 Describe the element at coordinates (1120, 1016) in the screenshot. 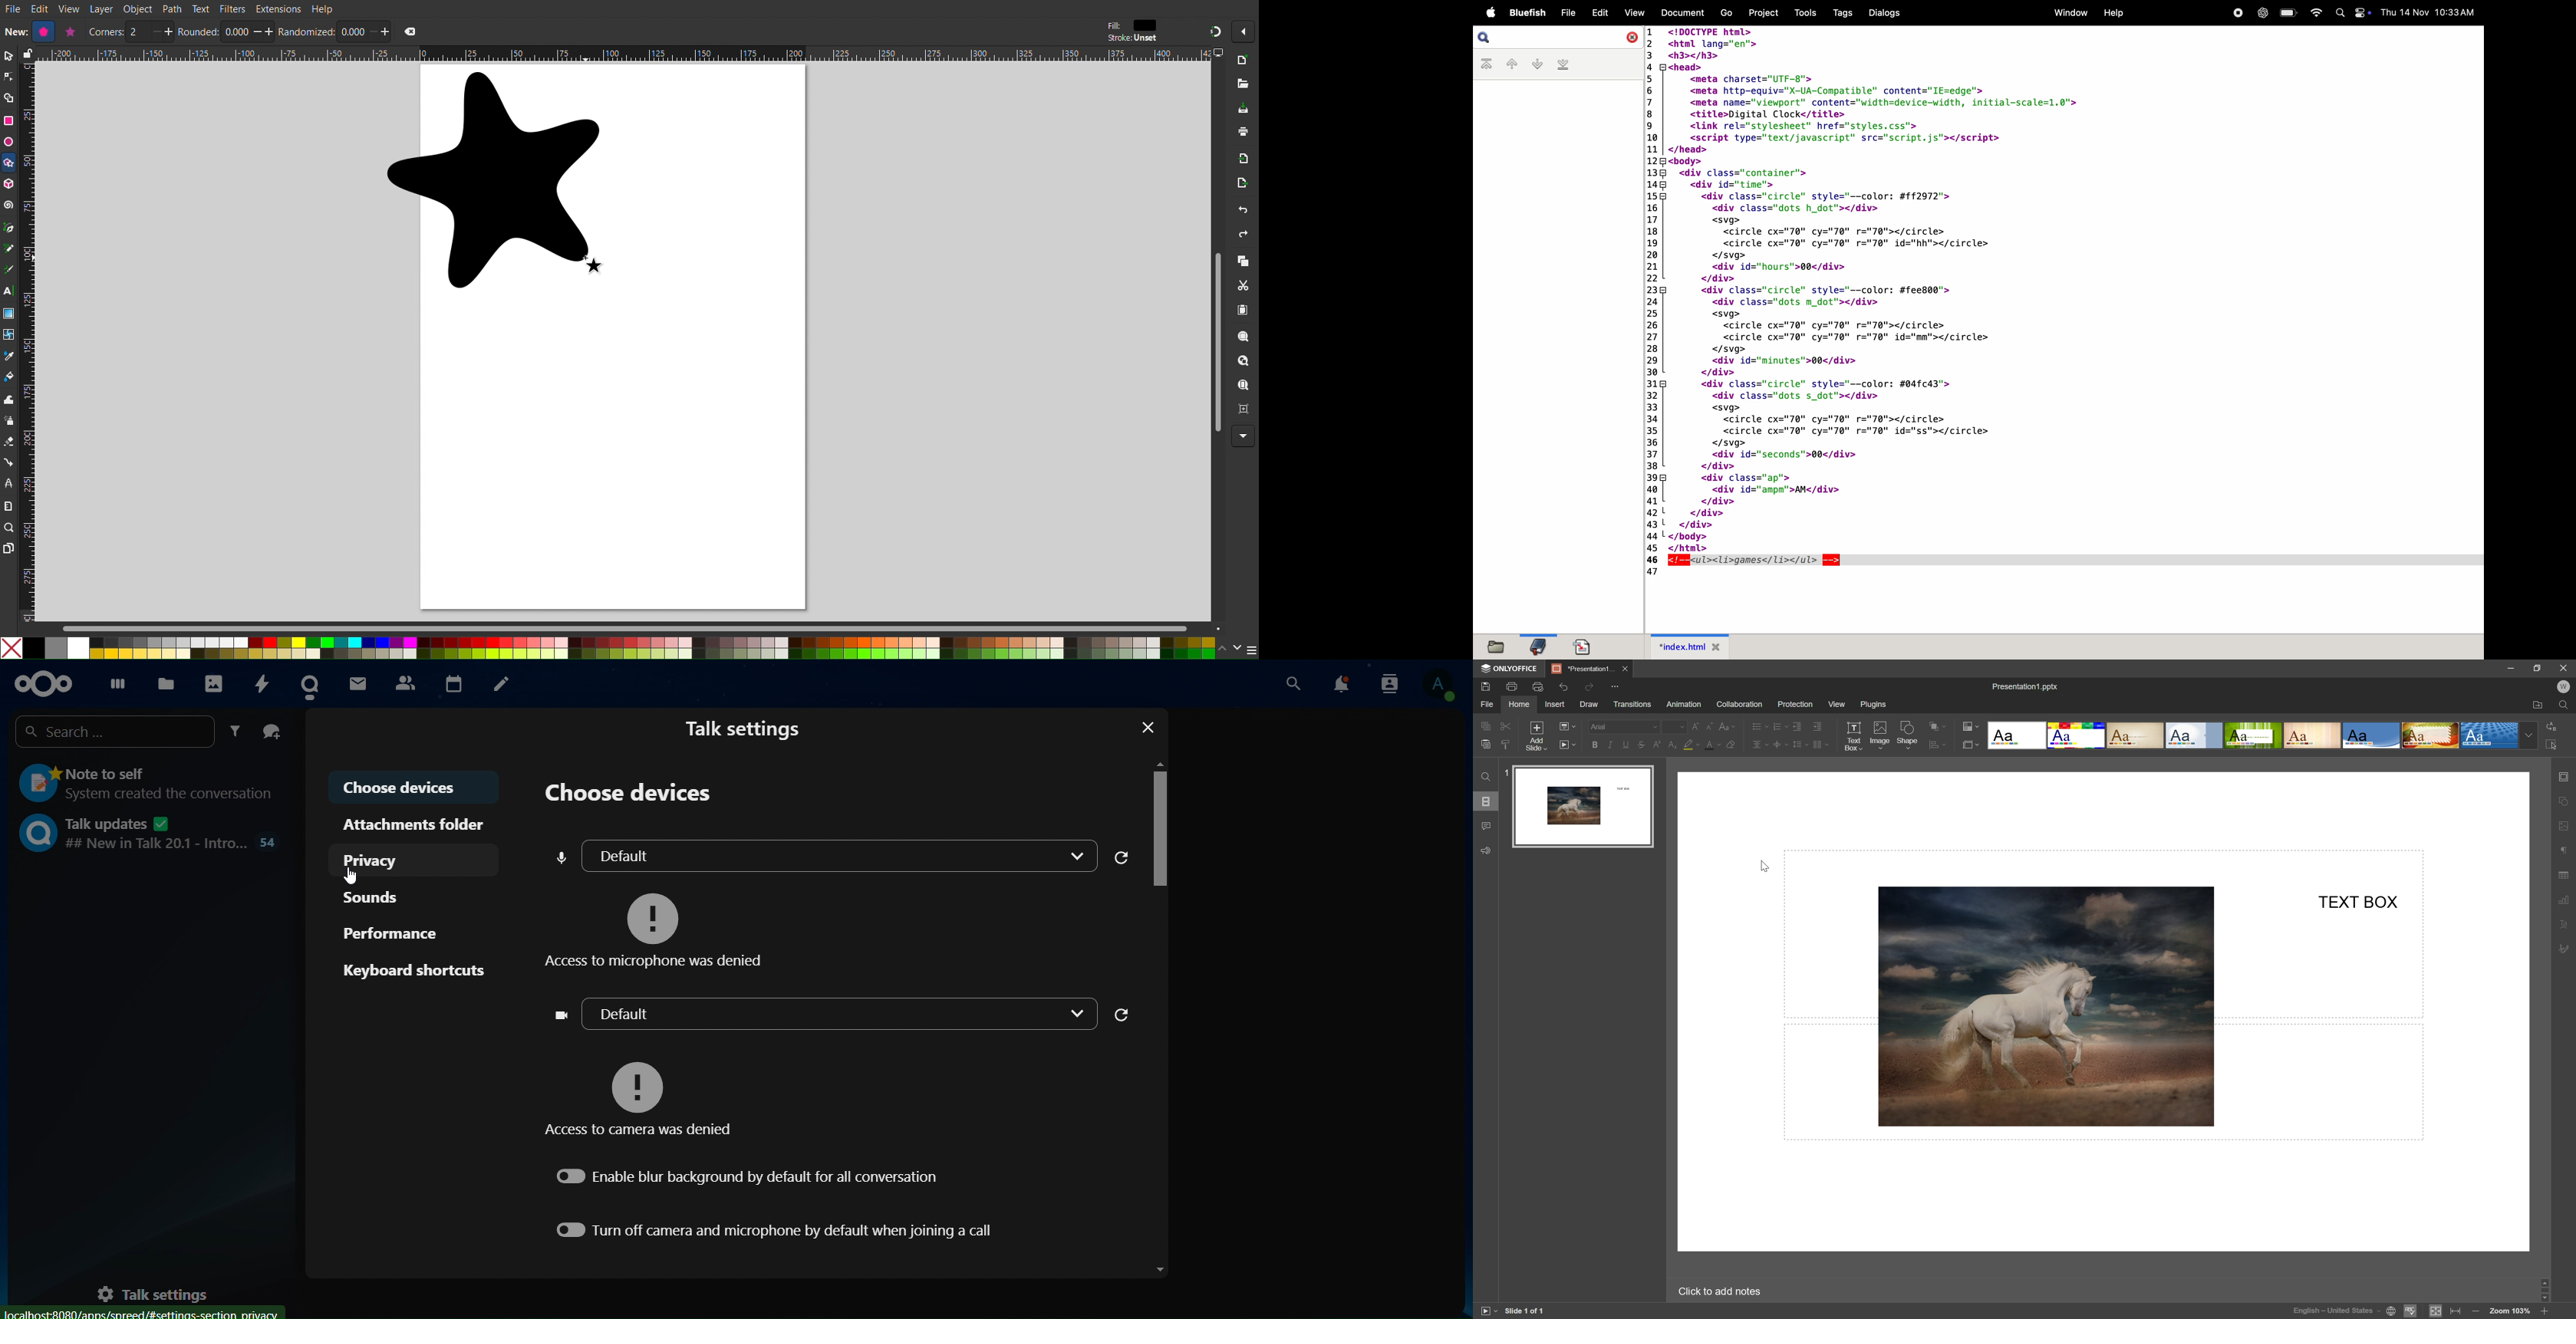

I see `reload` at that location.